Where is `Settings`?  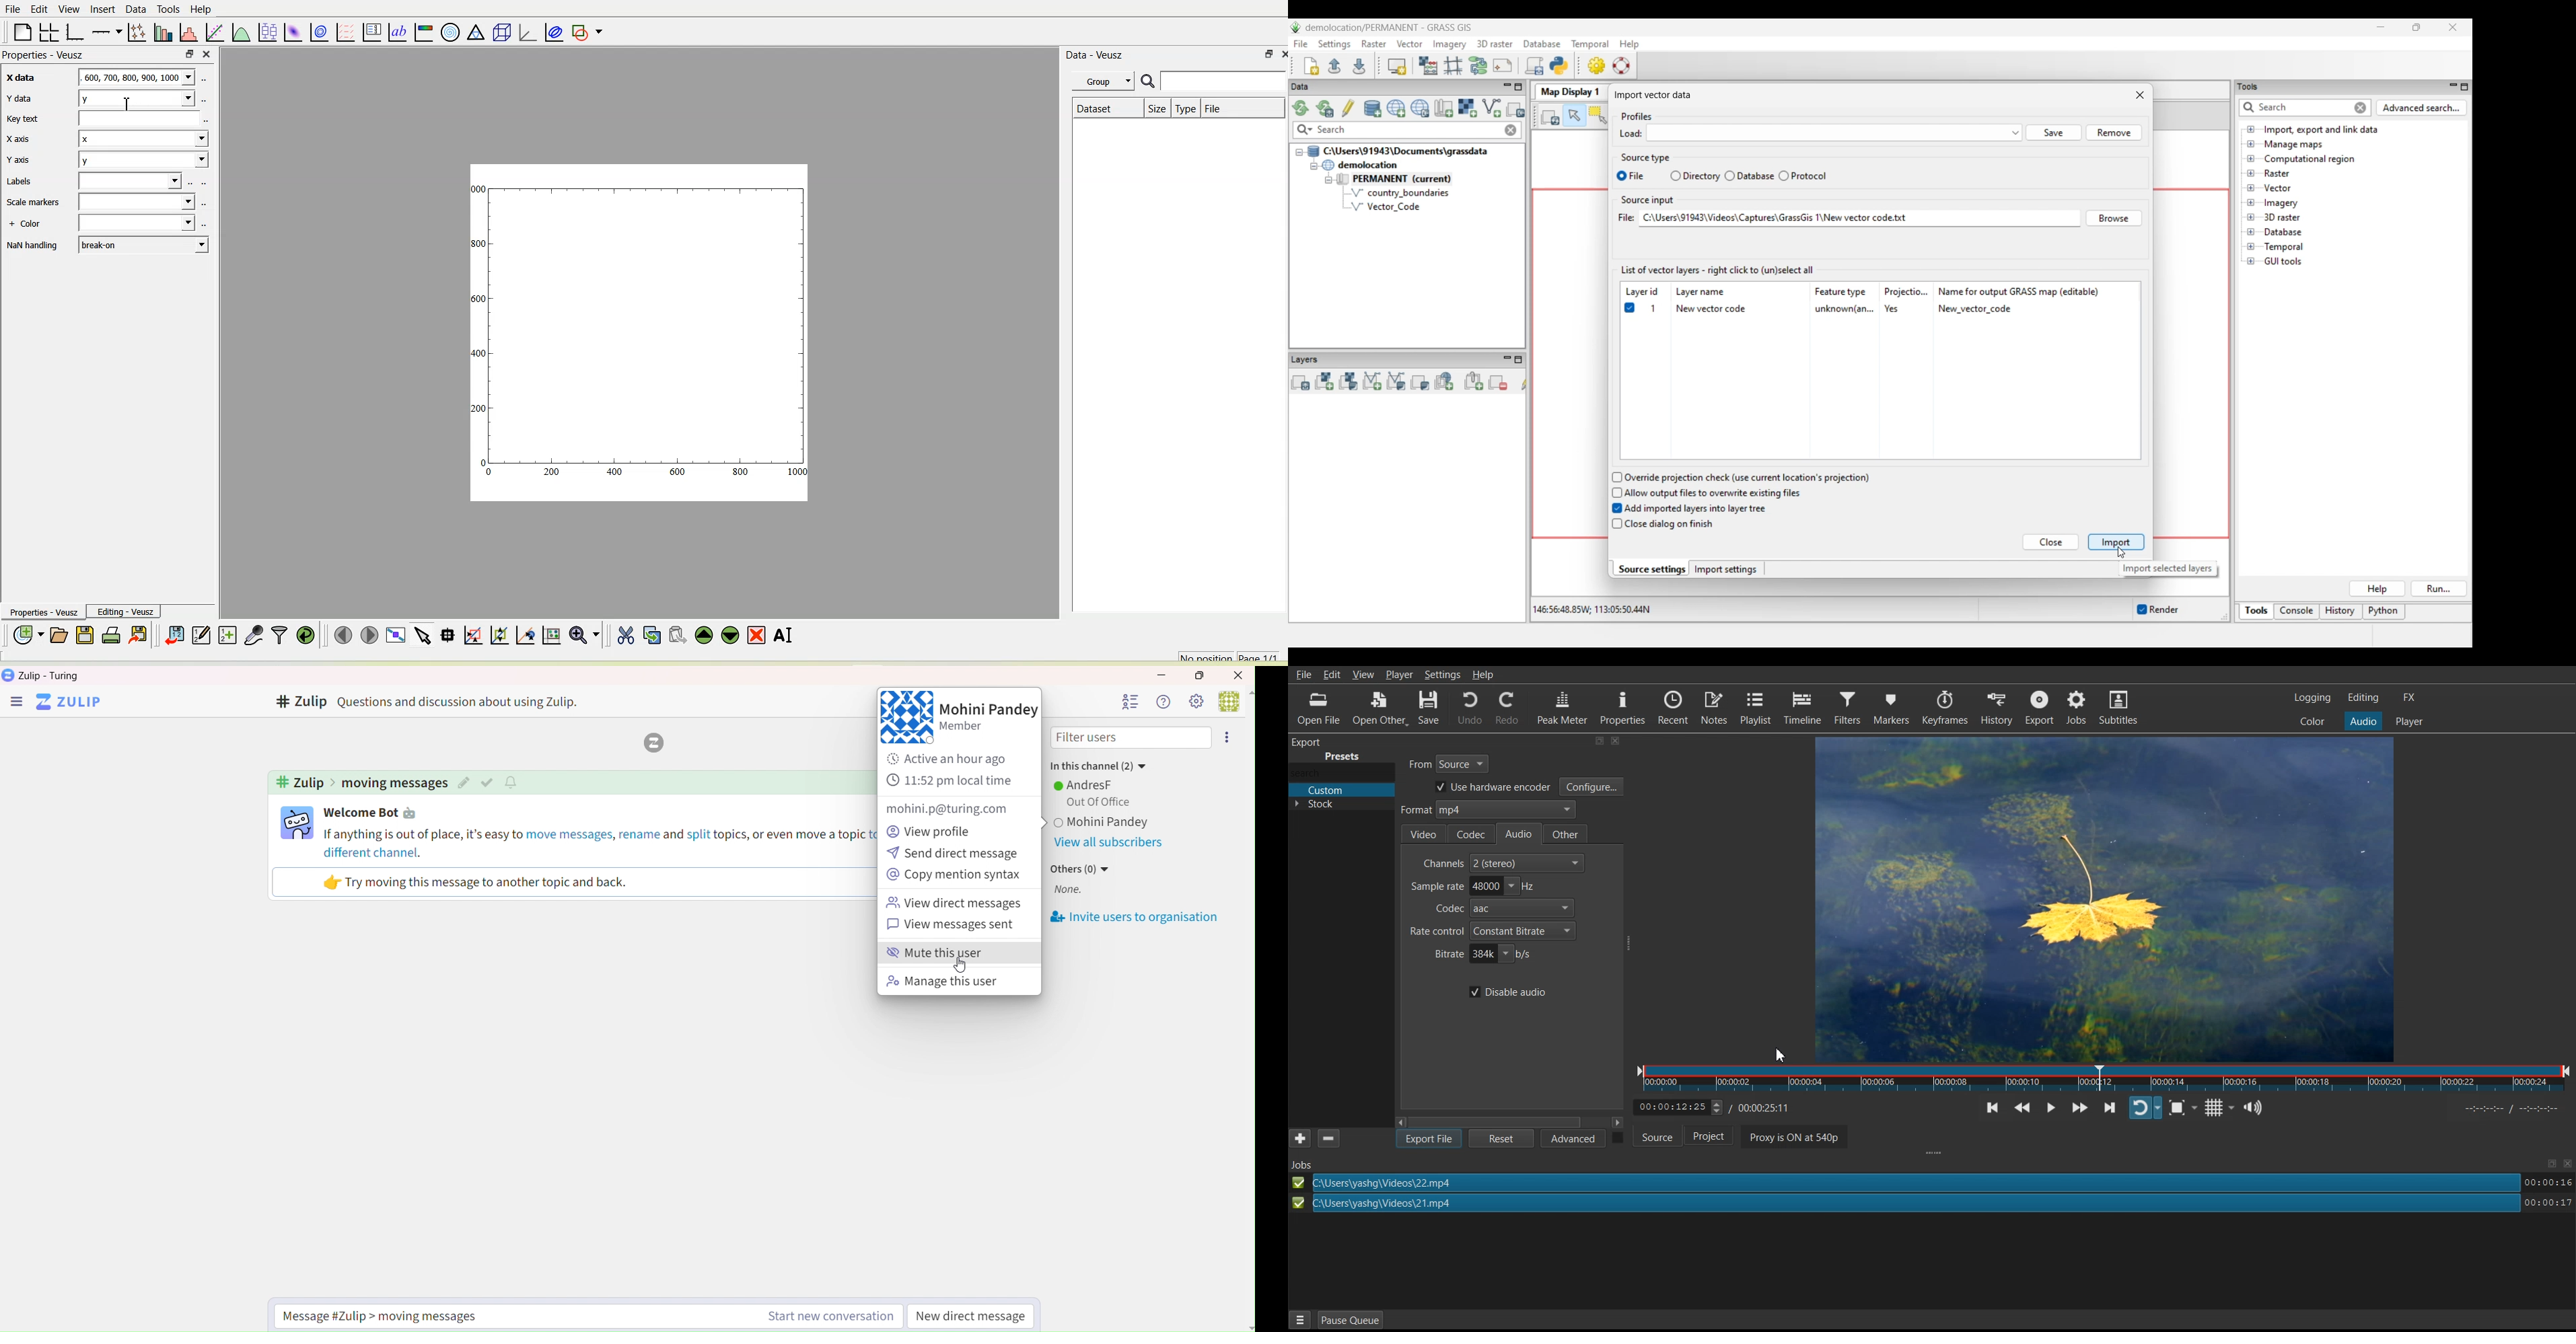 Settings is located at coordinates (1195, 701).